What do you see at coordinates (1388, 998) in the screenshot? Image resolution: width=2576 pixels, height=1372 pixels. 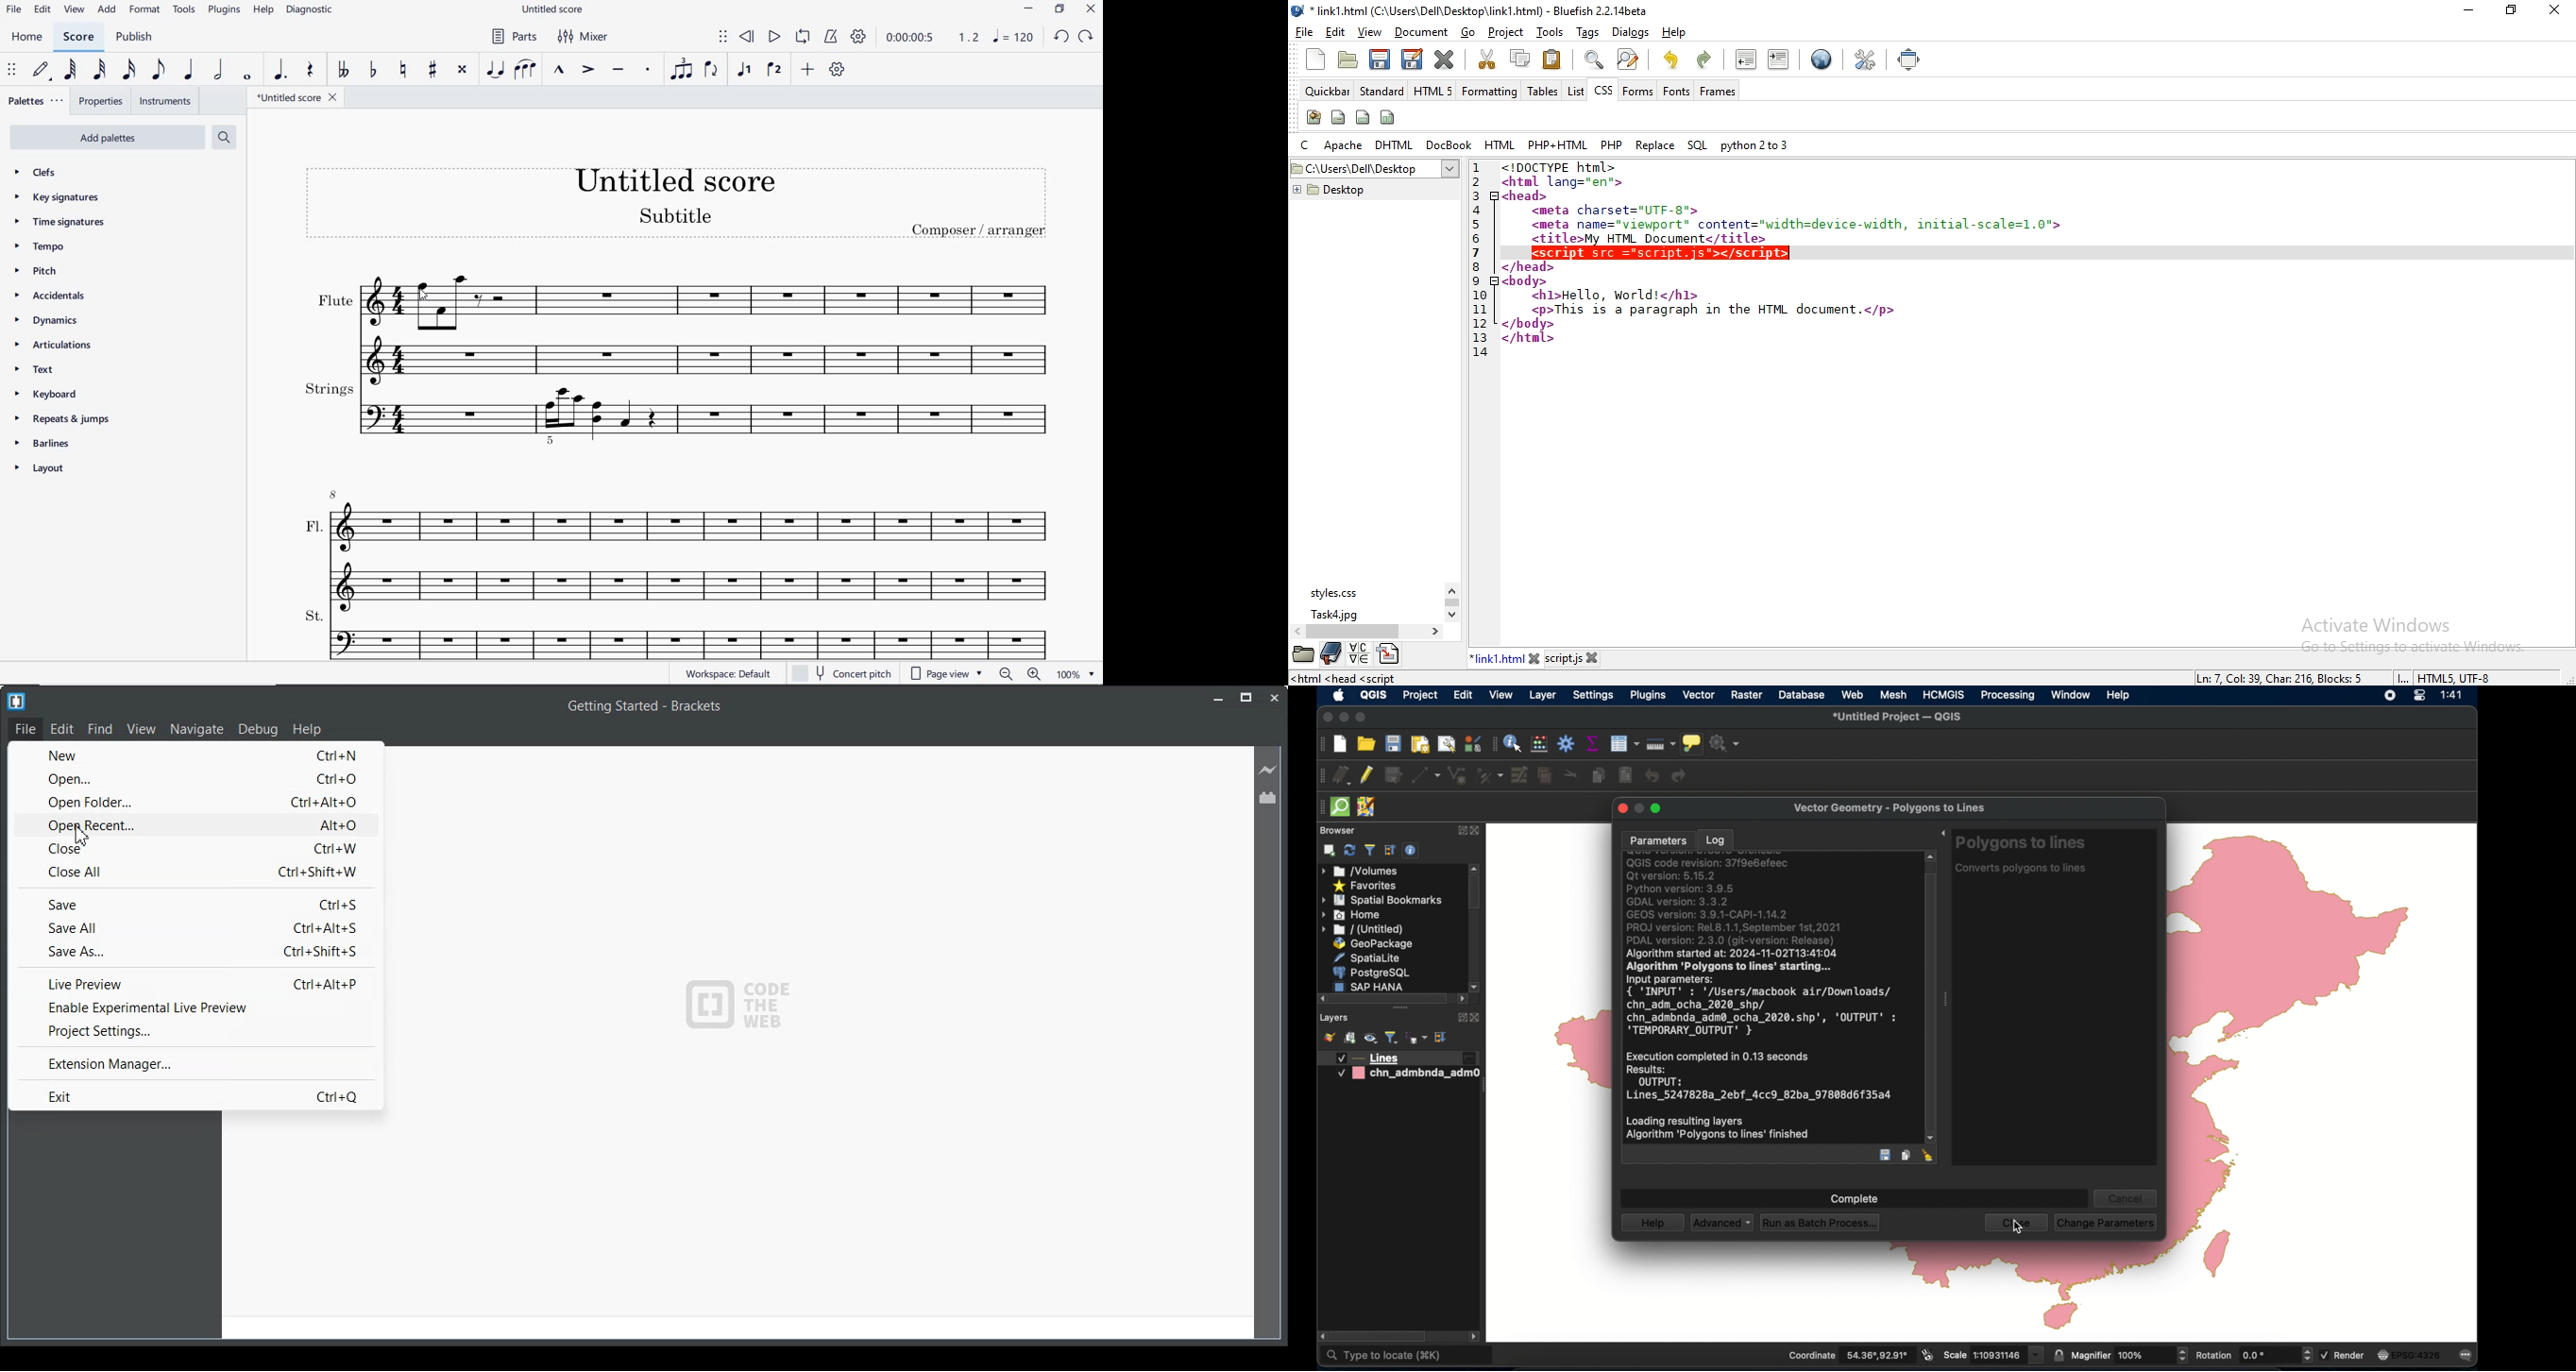 I see `scroll box` at bounding box center [1388, 998].